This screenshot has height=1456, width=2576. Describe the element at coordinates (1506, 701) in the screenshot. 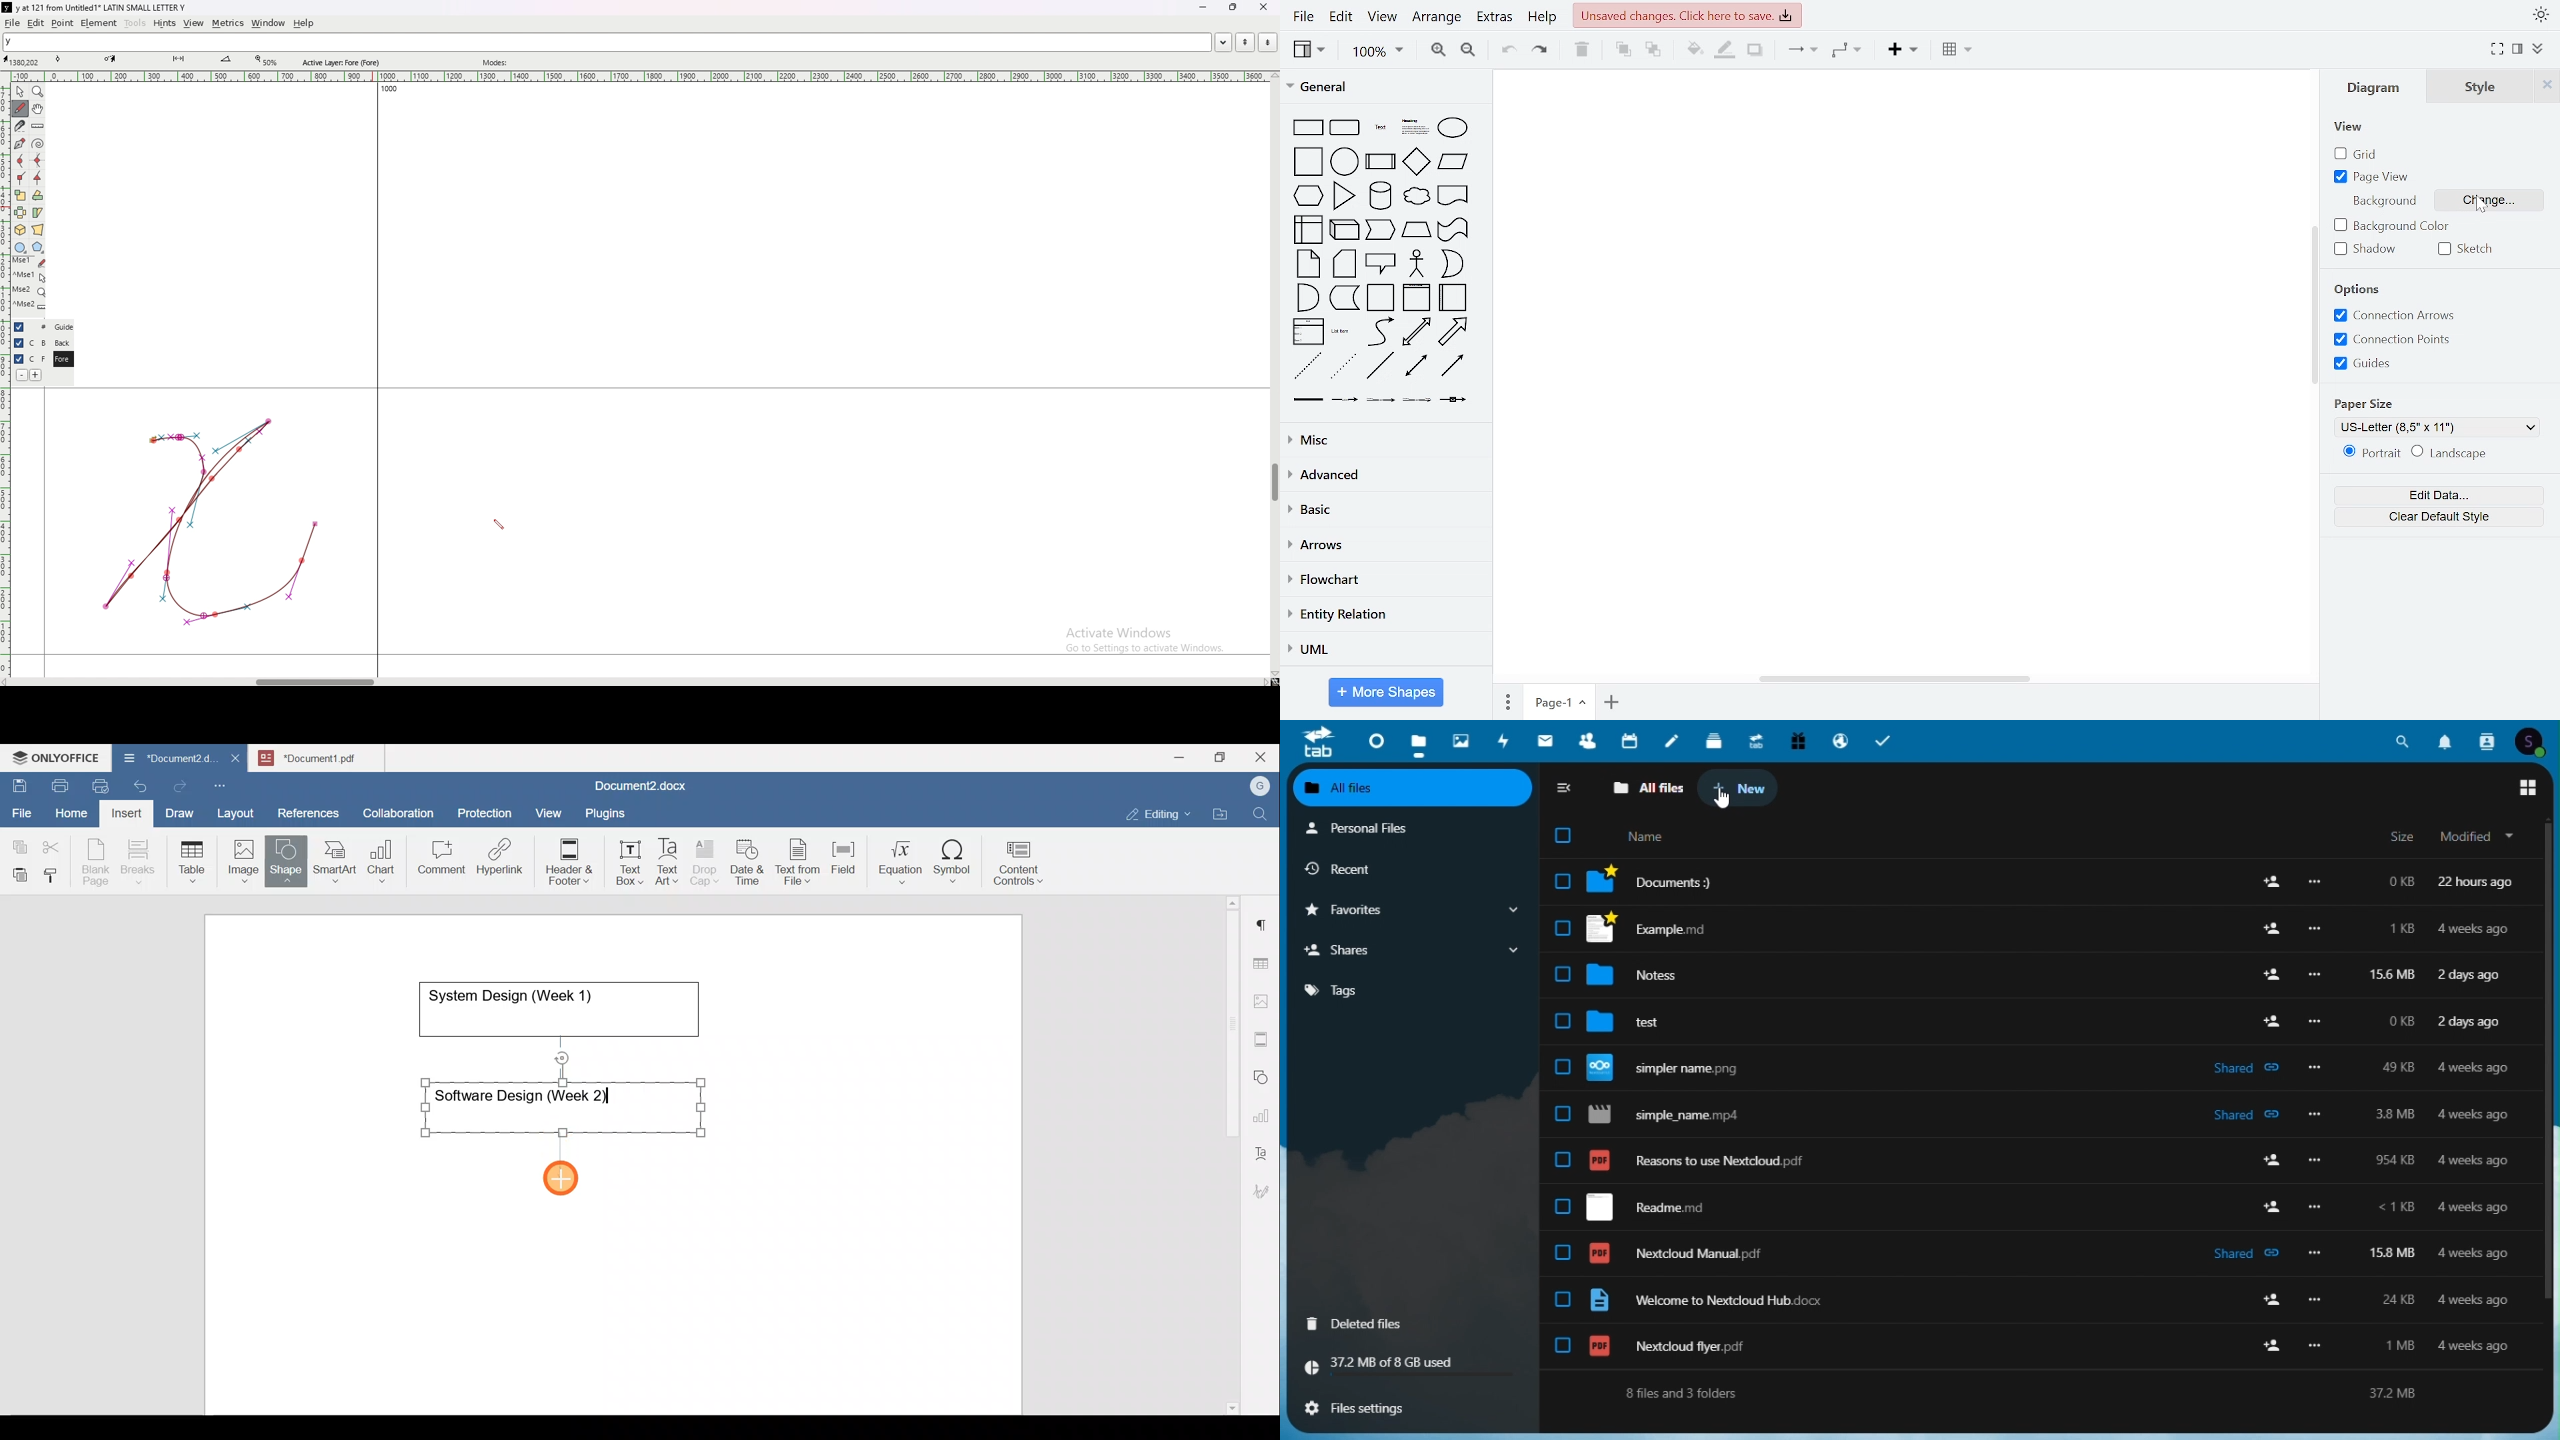

I see `pages` at that location.